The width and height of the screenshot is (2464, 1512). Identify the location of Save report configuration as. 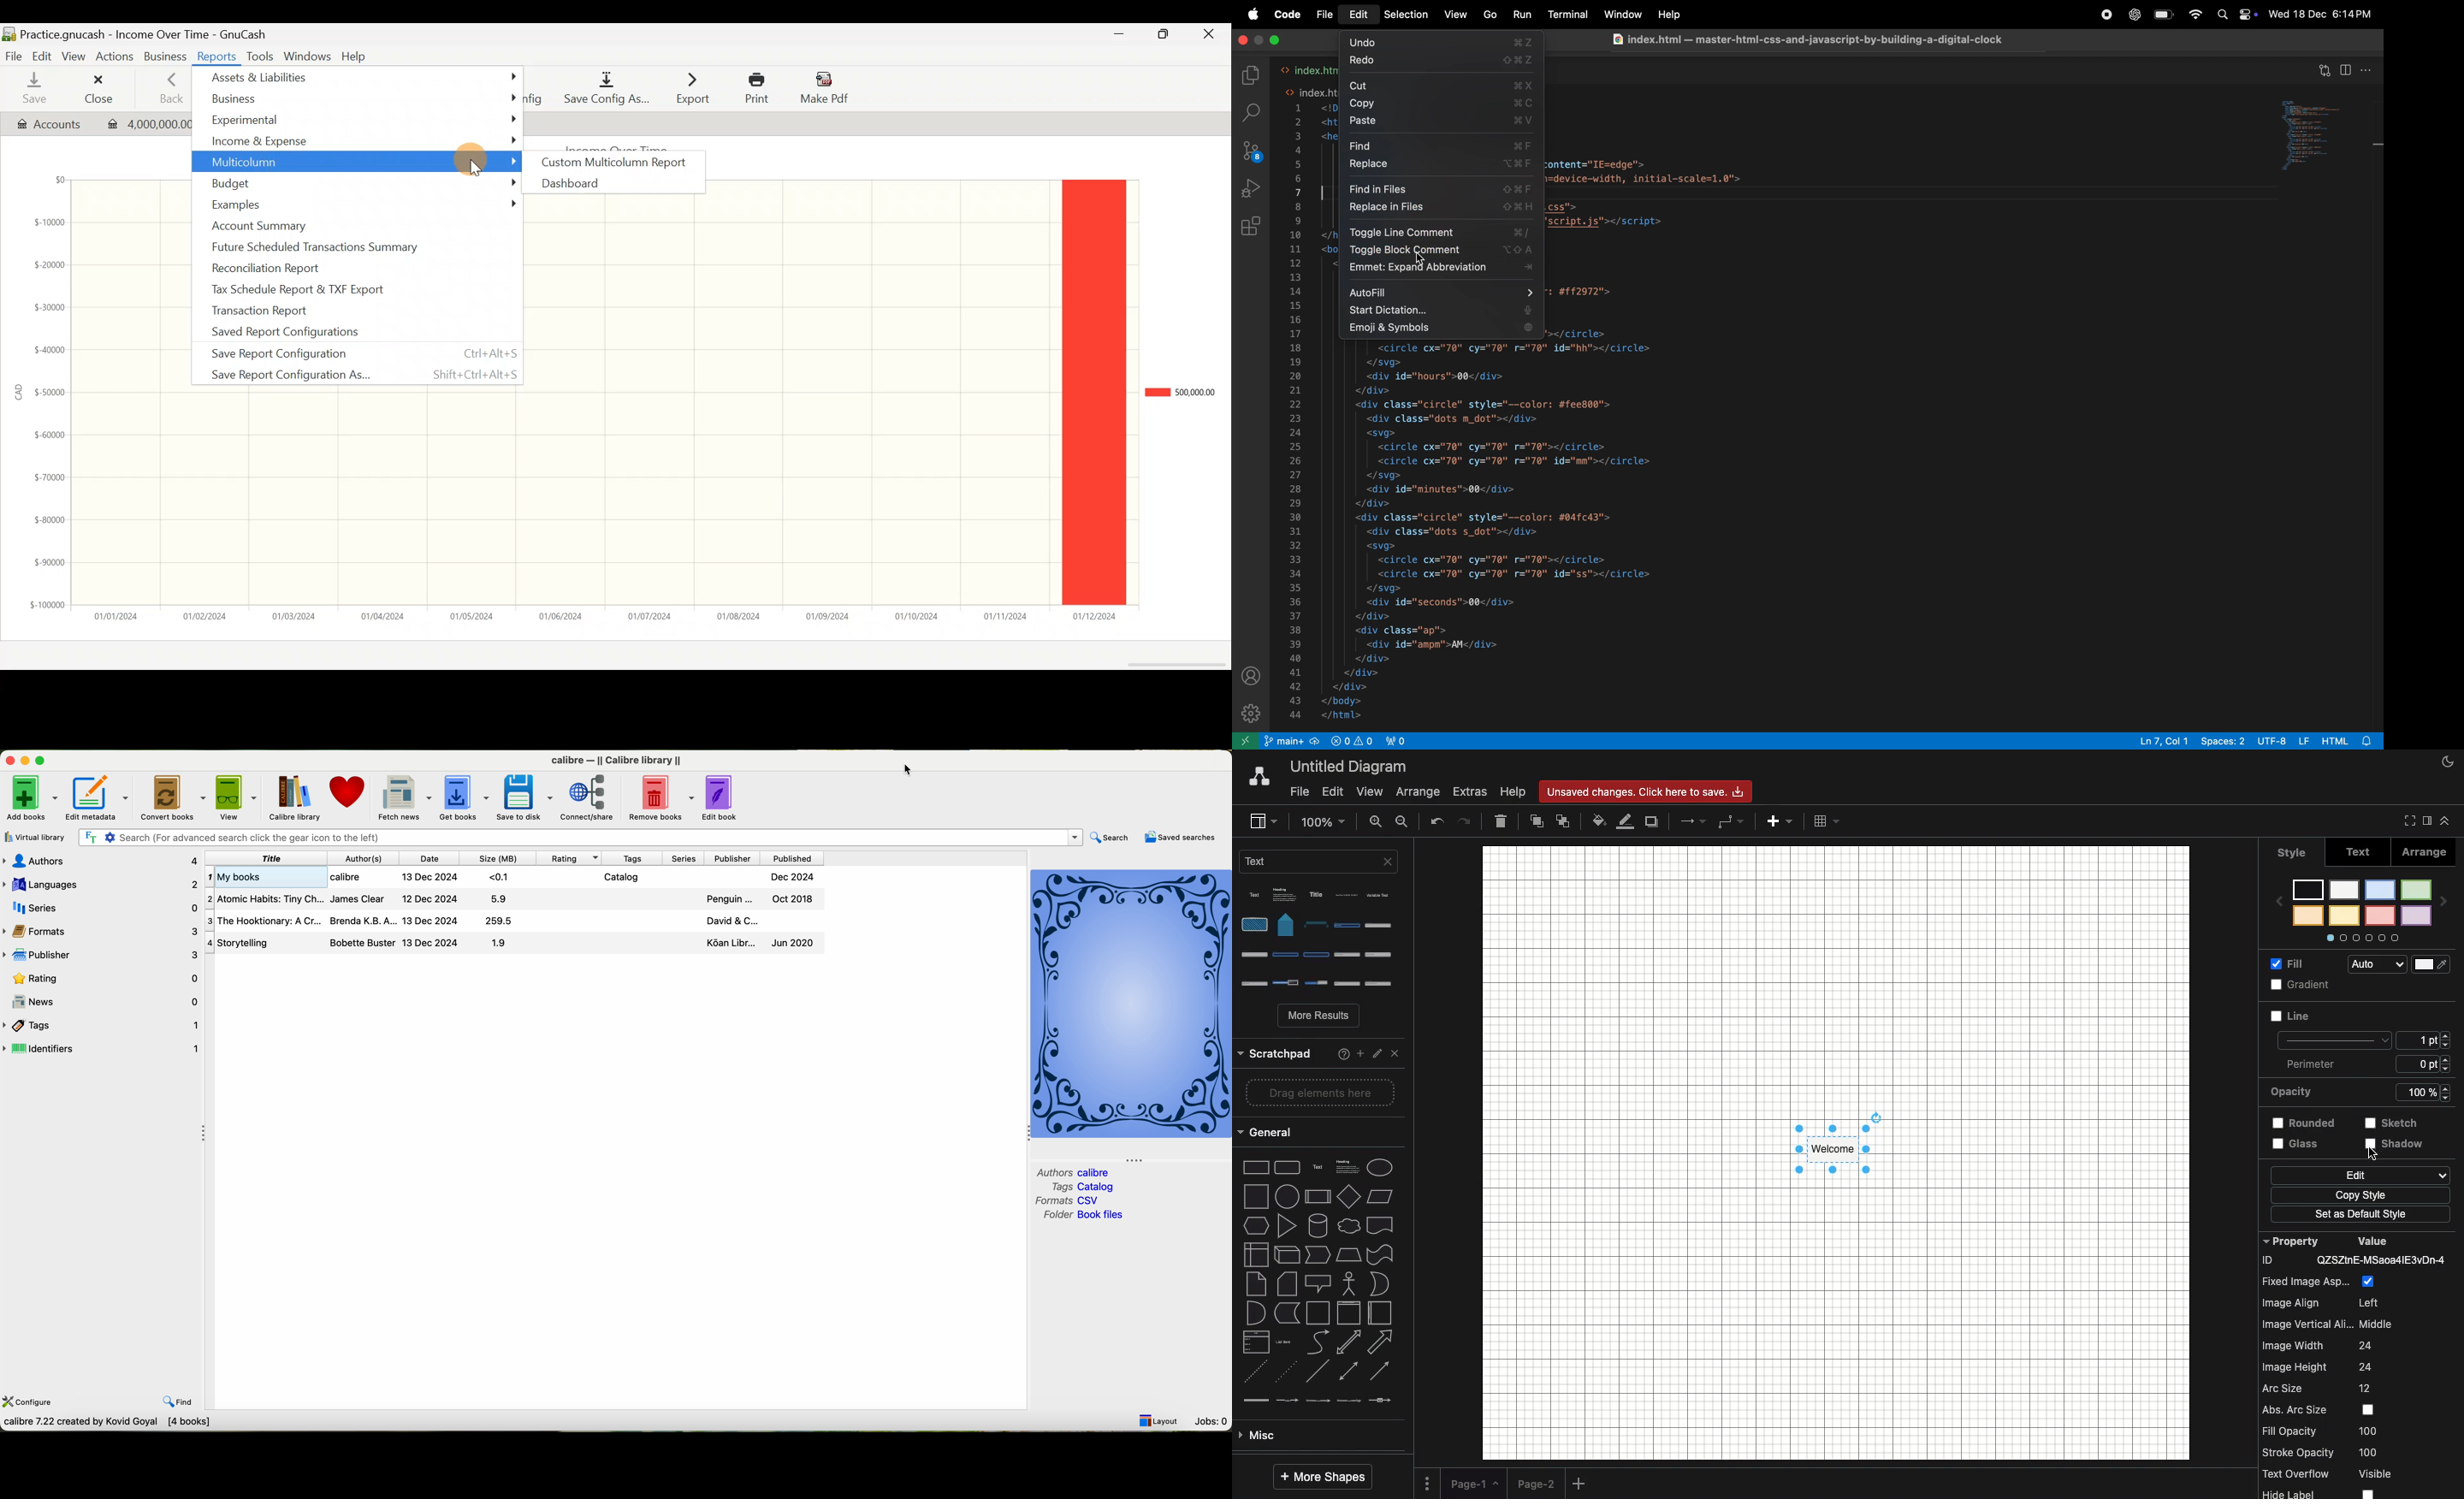
(353, 374).